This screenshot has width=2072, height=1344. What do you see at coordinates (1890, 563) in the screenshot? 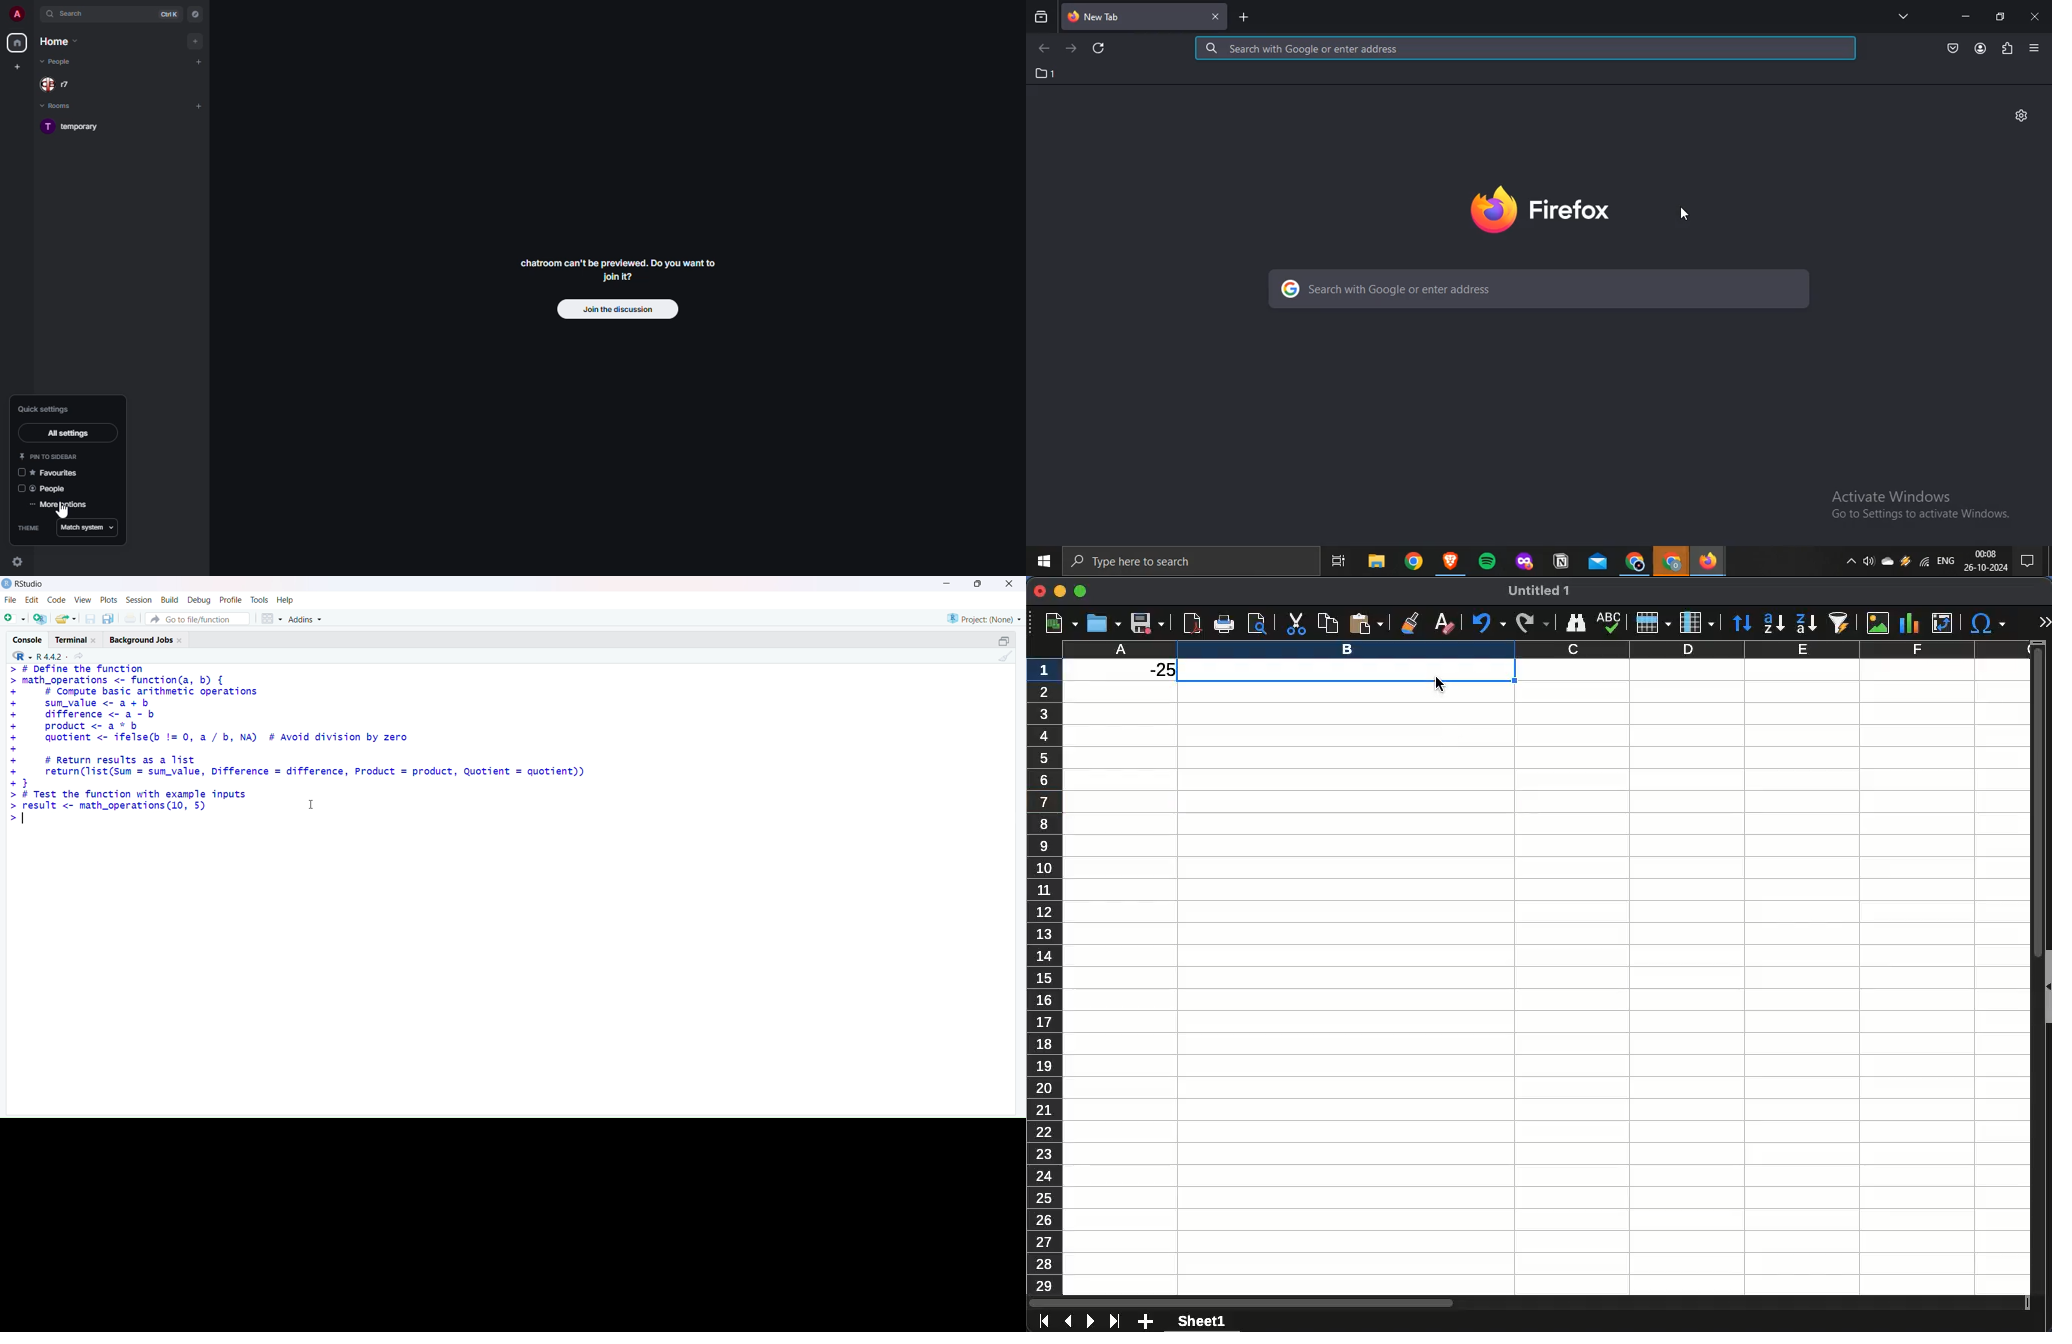
I see `storage` at bounding box center [1890, 563].